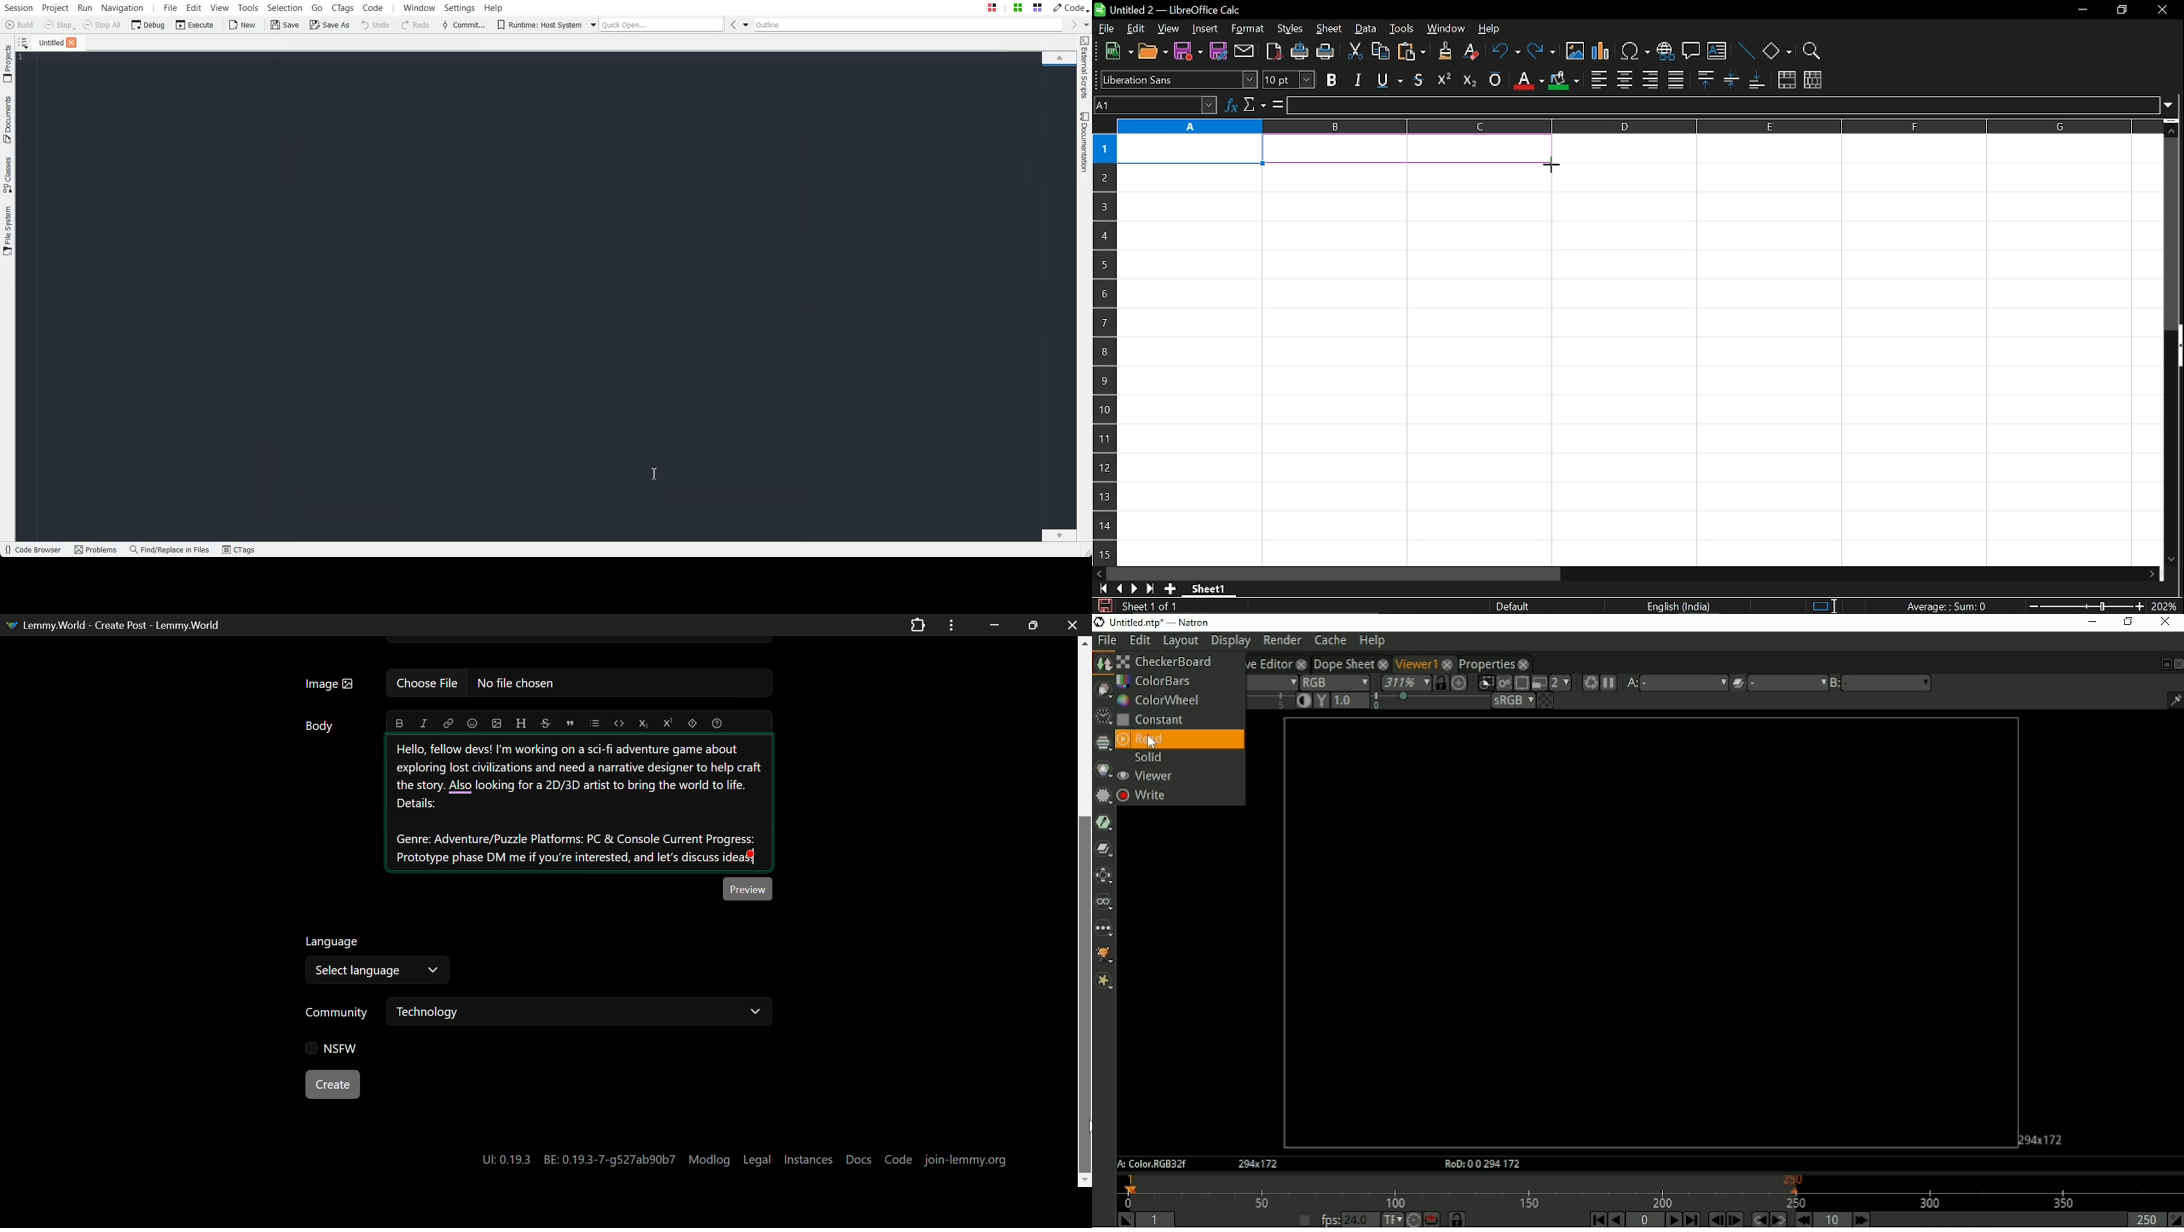  I want to click on view, so click(1167, 29).